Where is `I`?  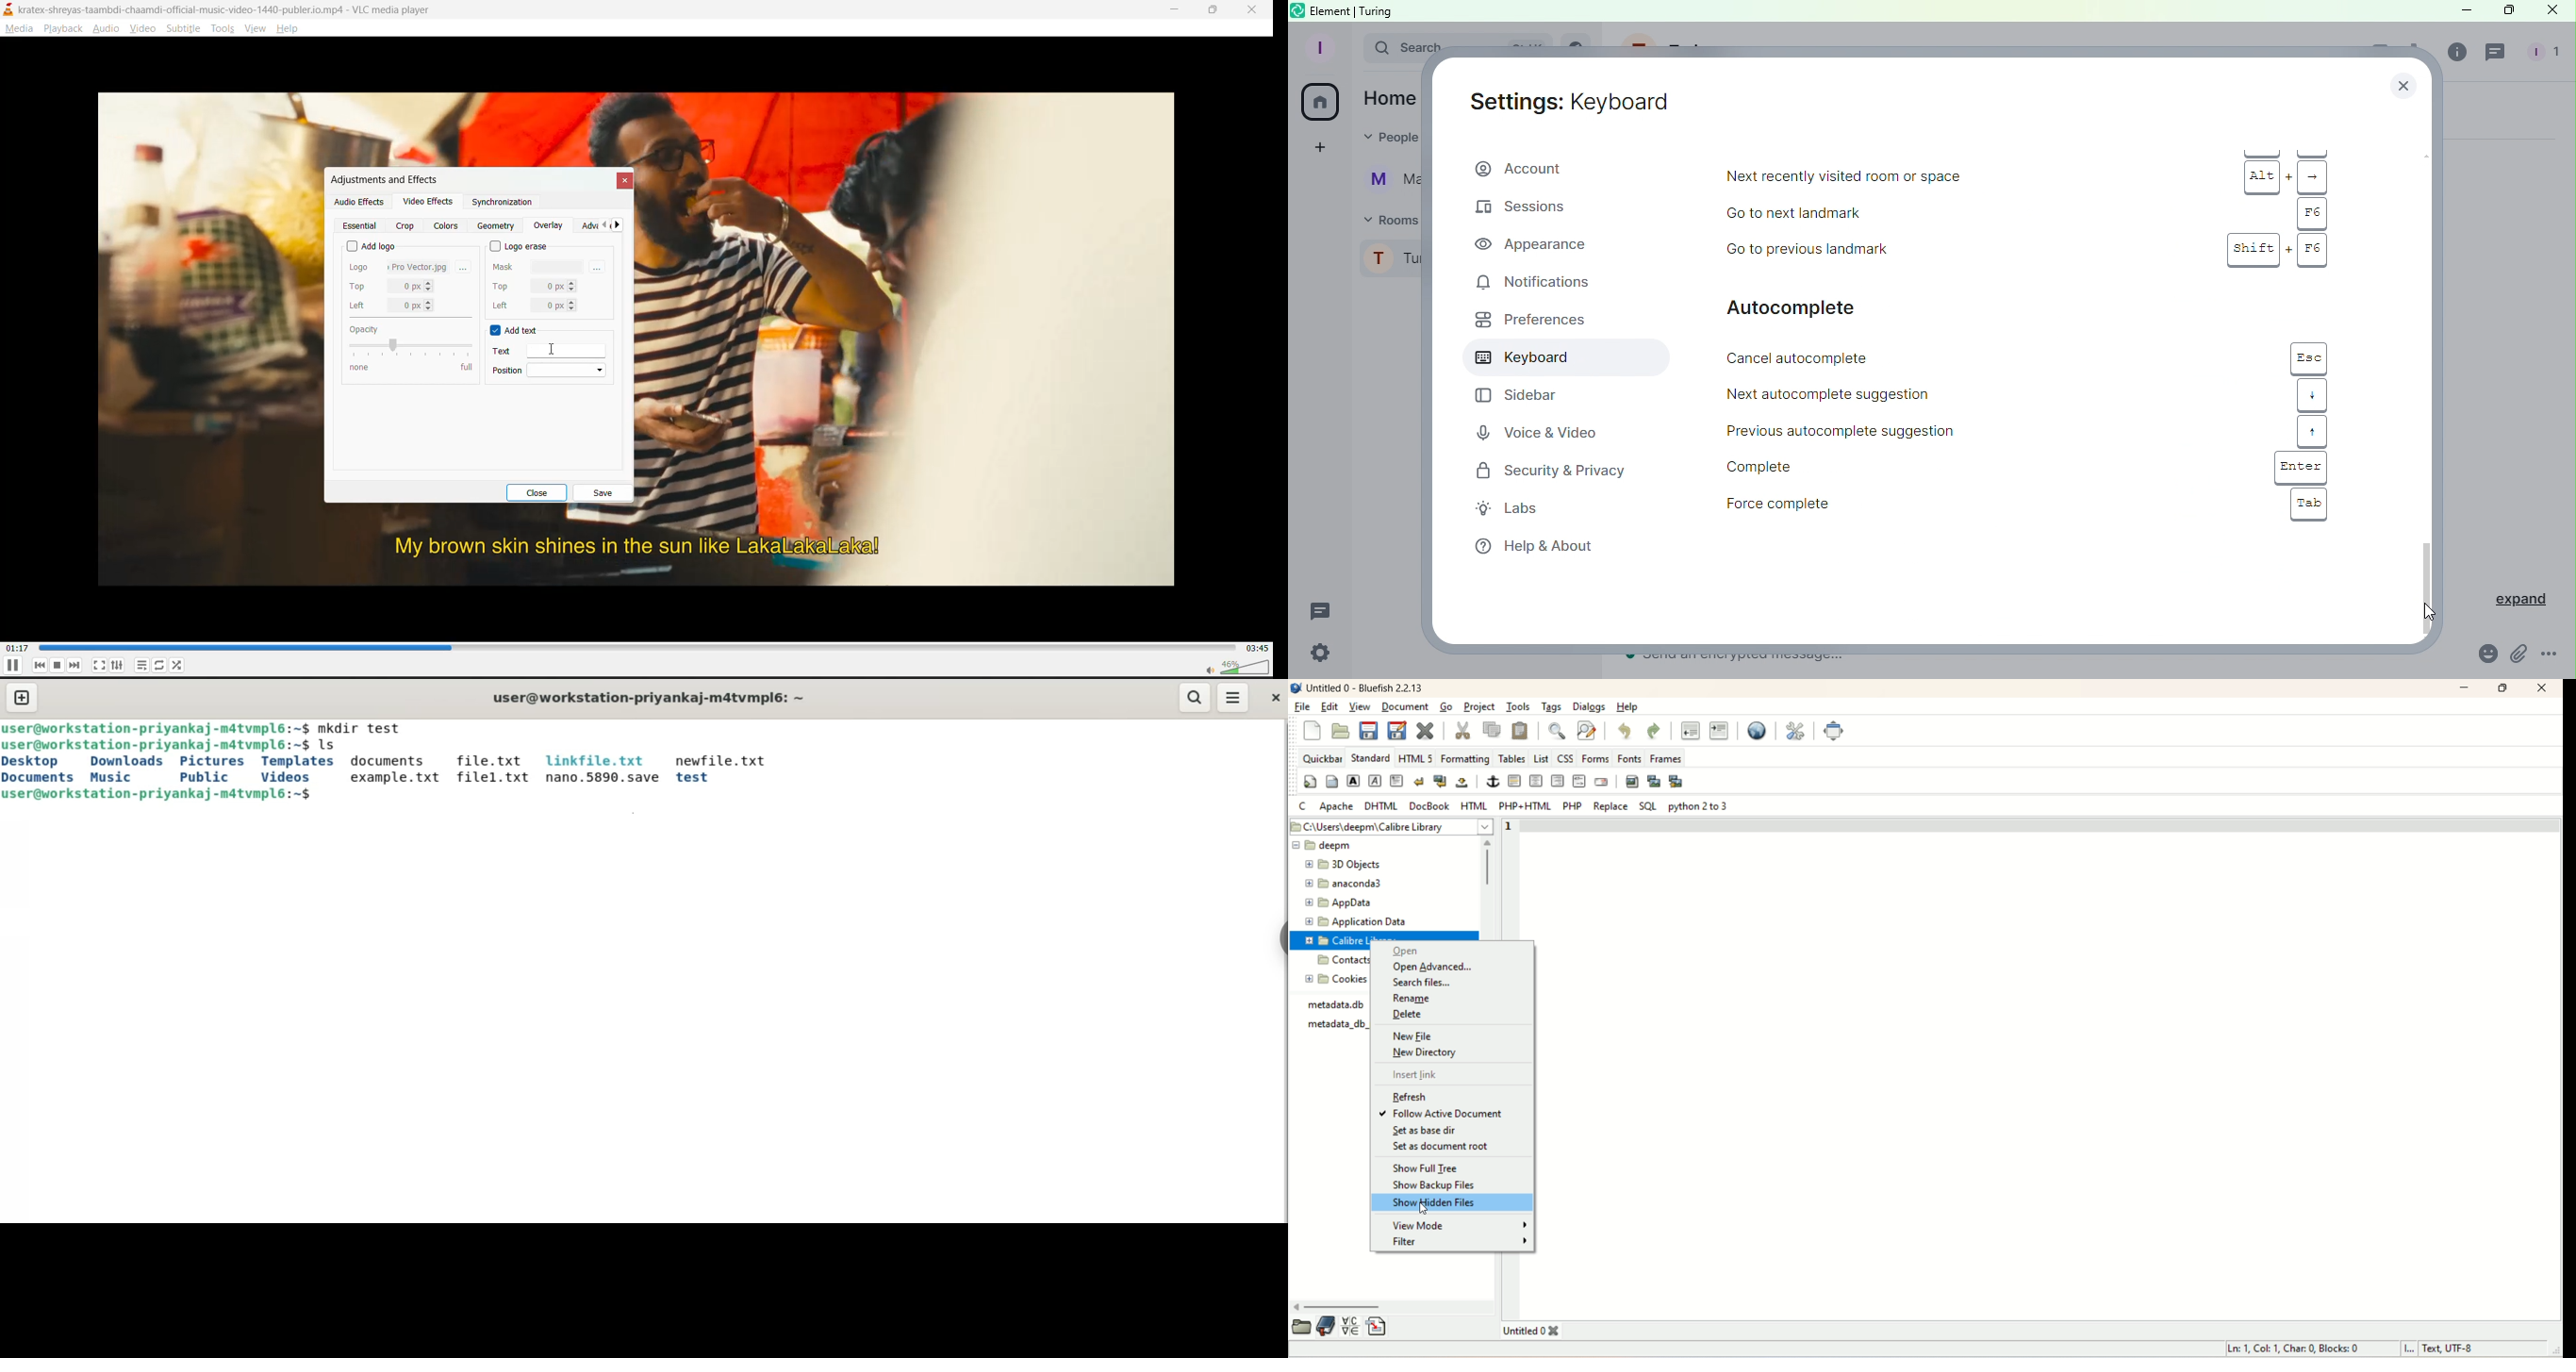
I is located at coordinates (2413, 1350).